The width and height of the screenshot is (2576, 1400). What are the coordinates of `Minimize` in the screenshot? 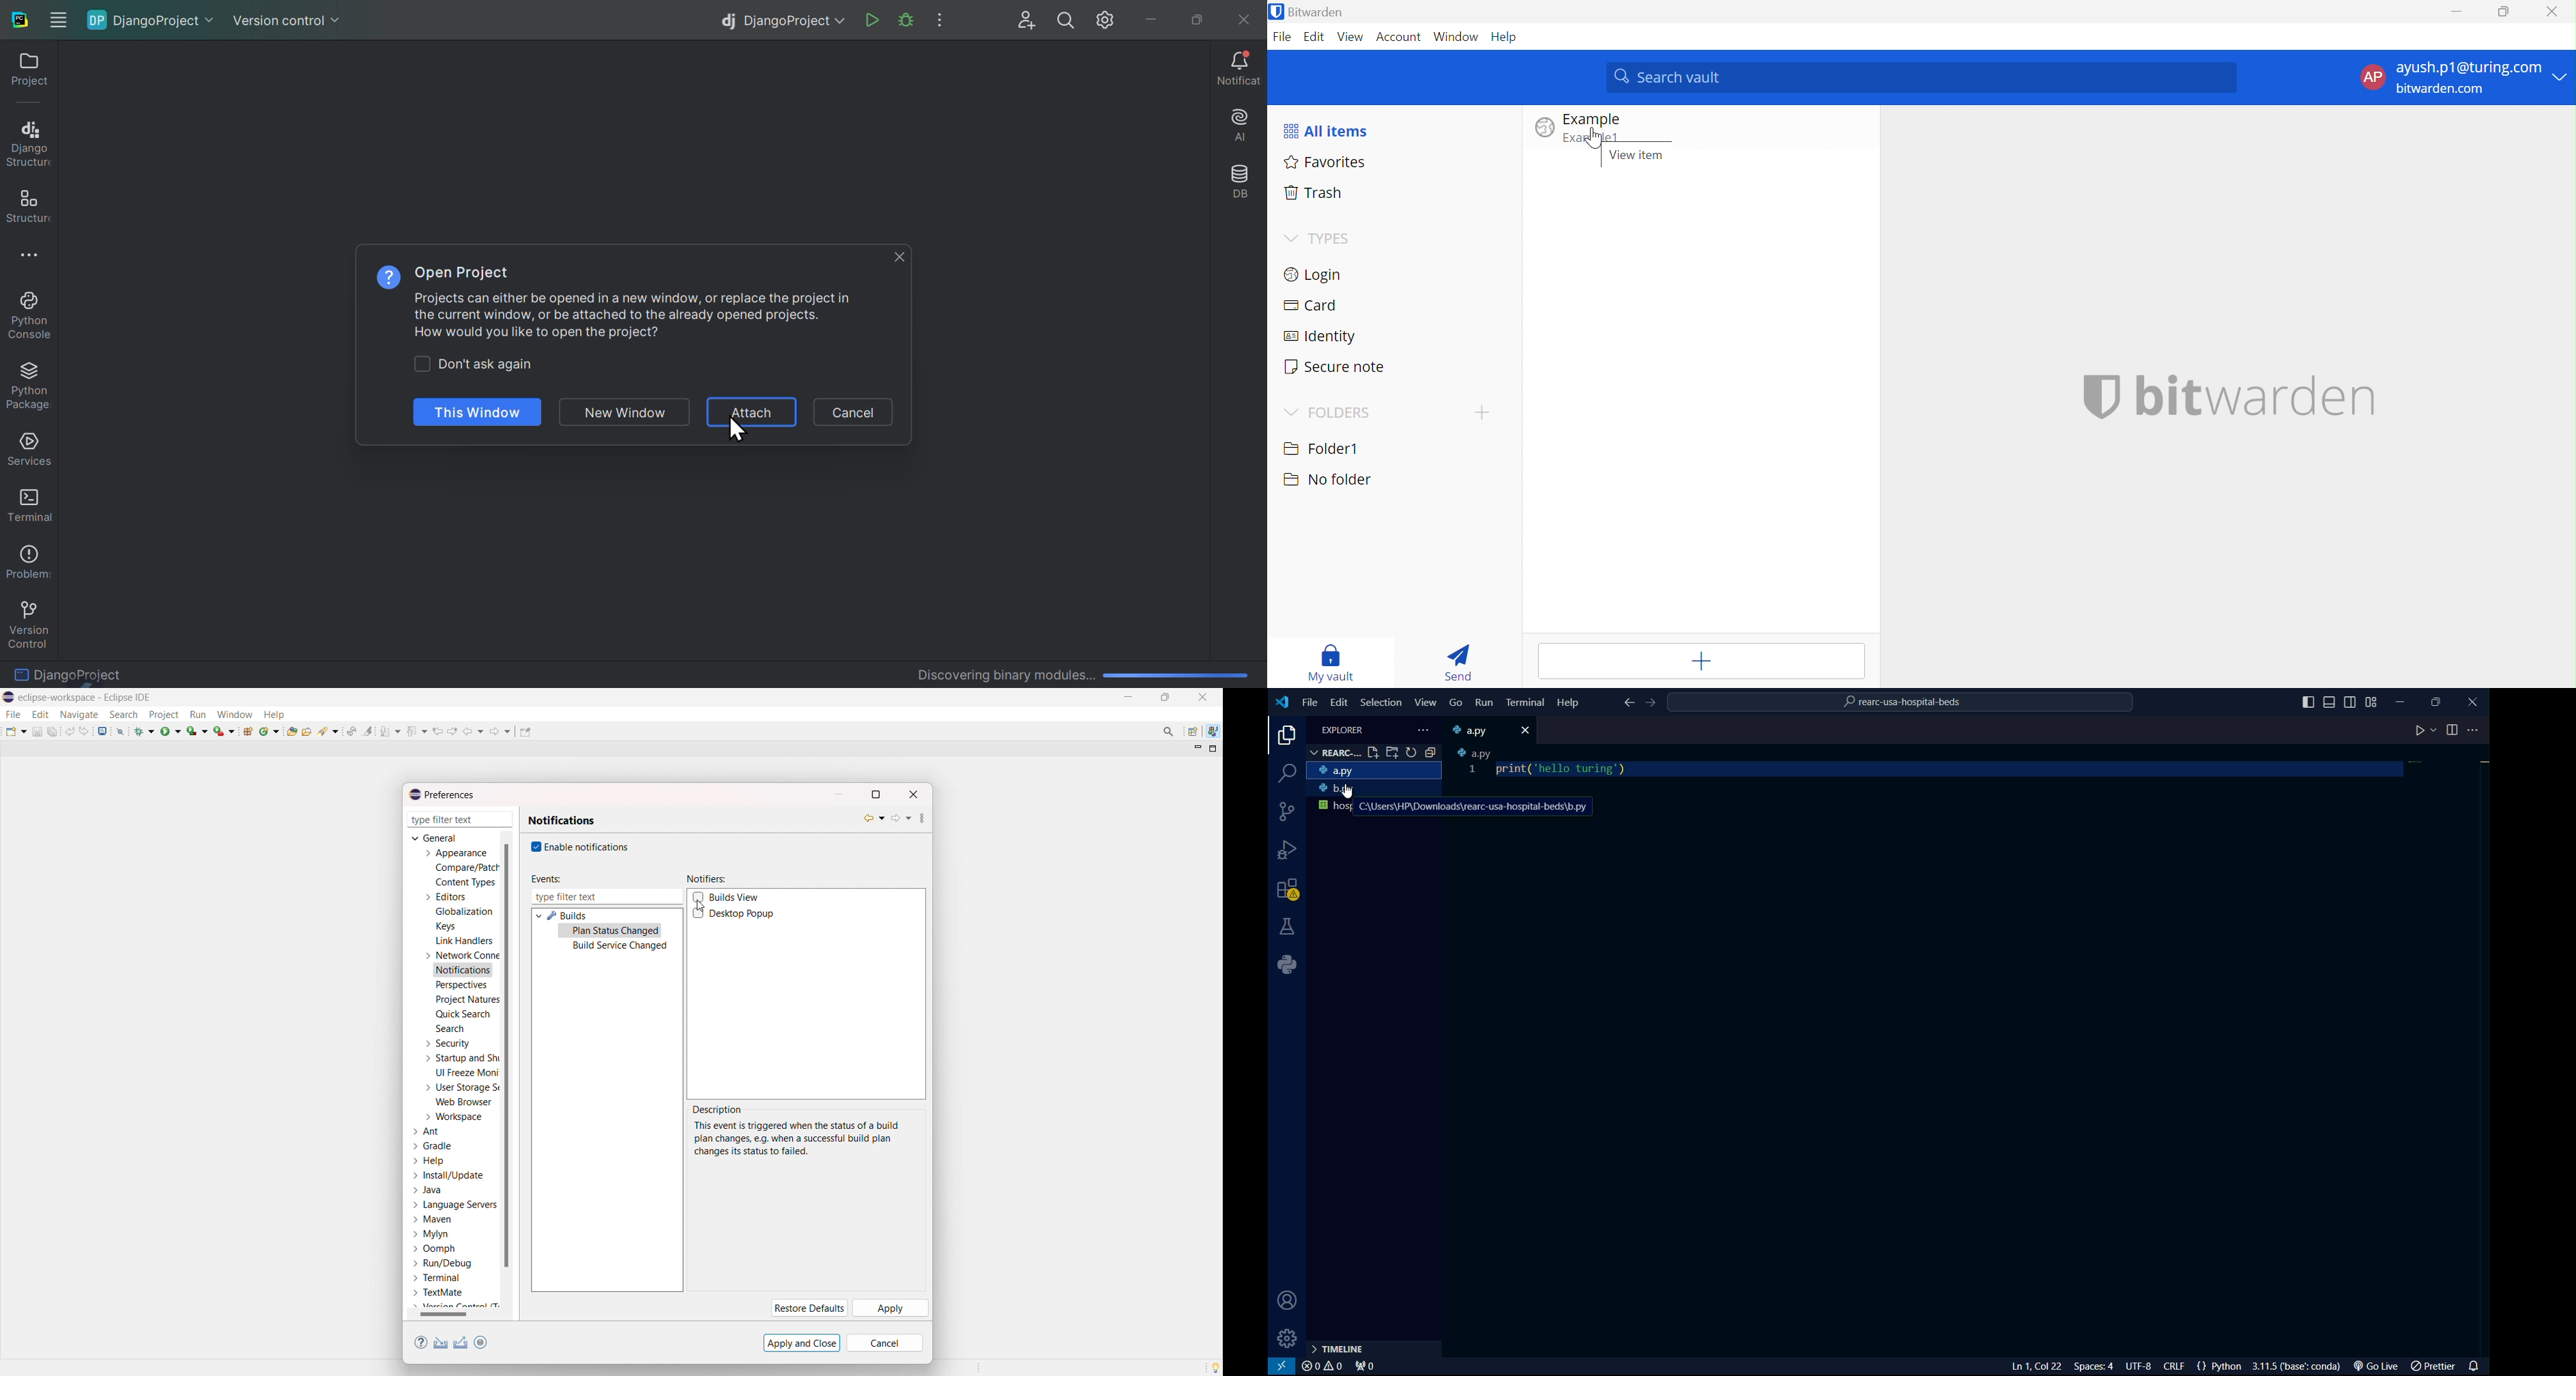 It's located at (2456, 10).